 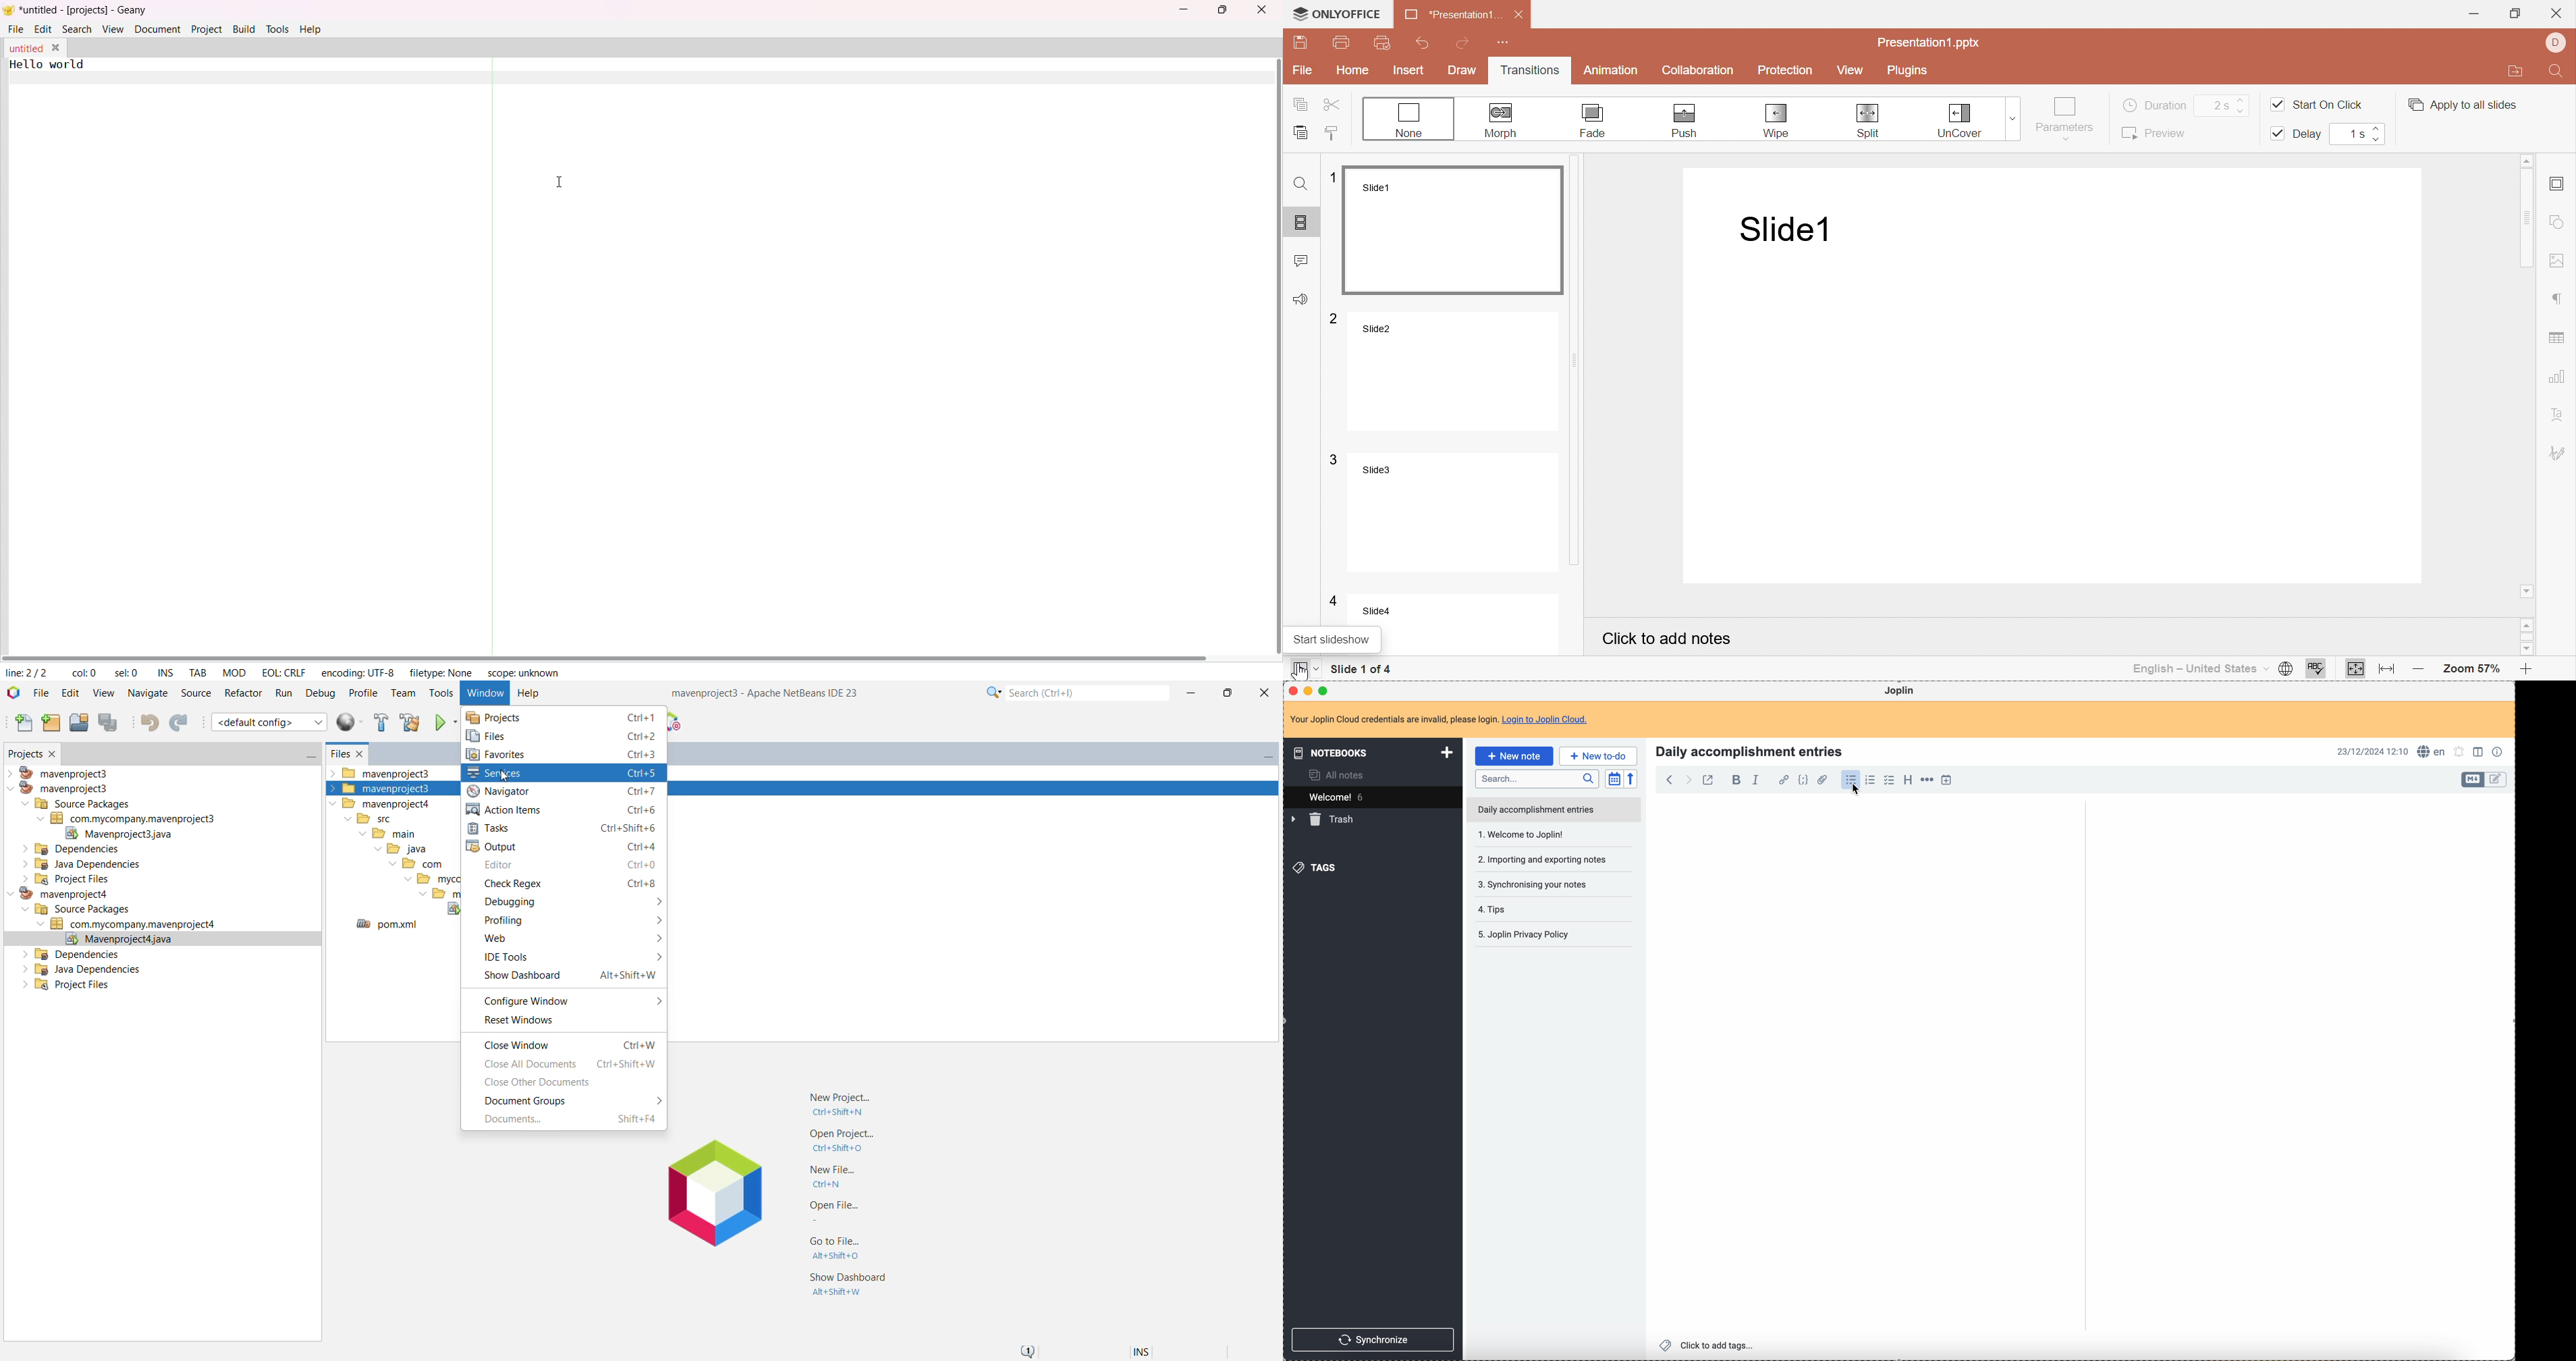 What do you see at coordinates (1332, 103) in the screenshot?
I see `Cut` at bounding box center [1332, 103].